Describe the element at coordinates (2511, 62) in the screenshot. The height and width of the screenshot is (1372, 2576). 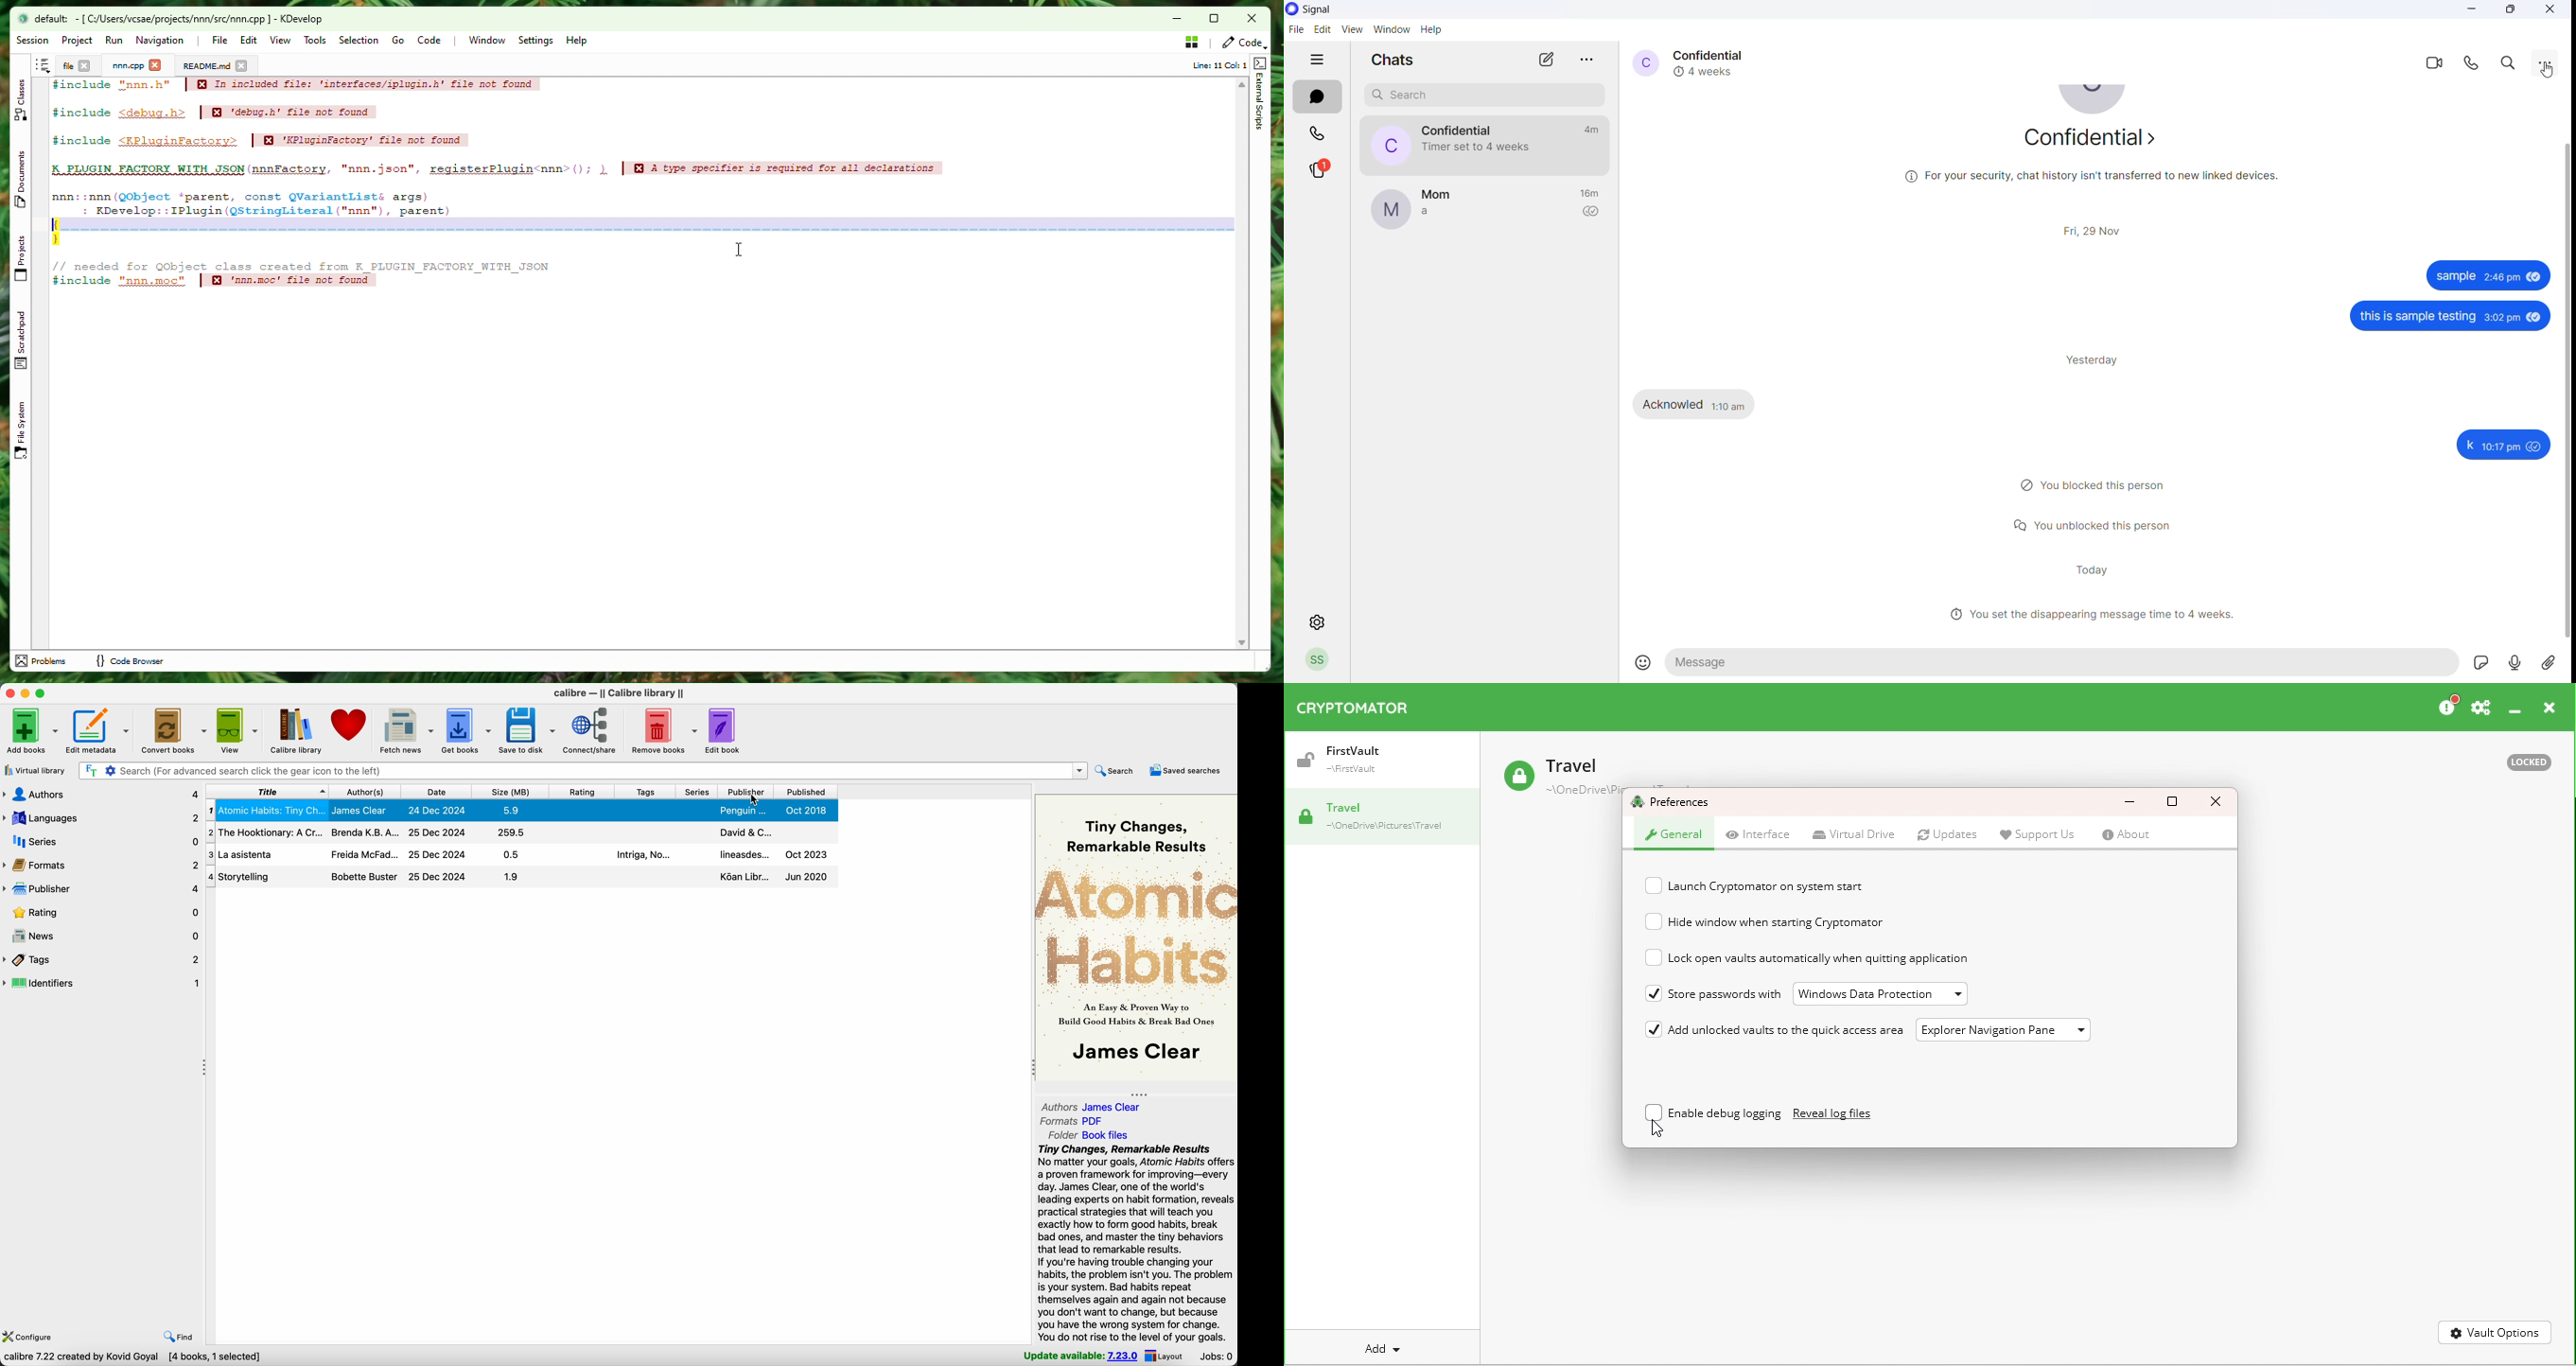
I see `search in messages` at that location.